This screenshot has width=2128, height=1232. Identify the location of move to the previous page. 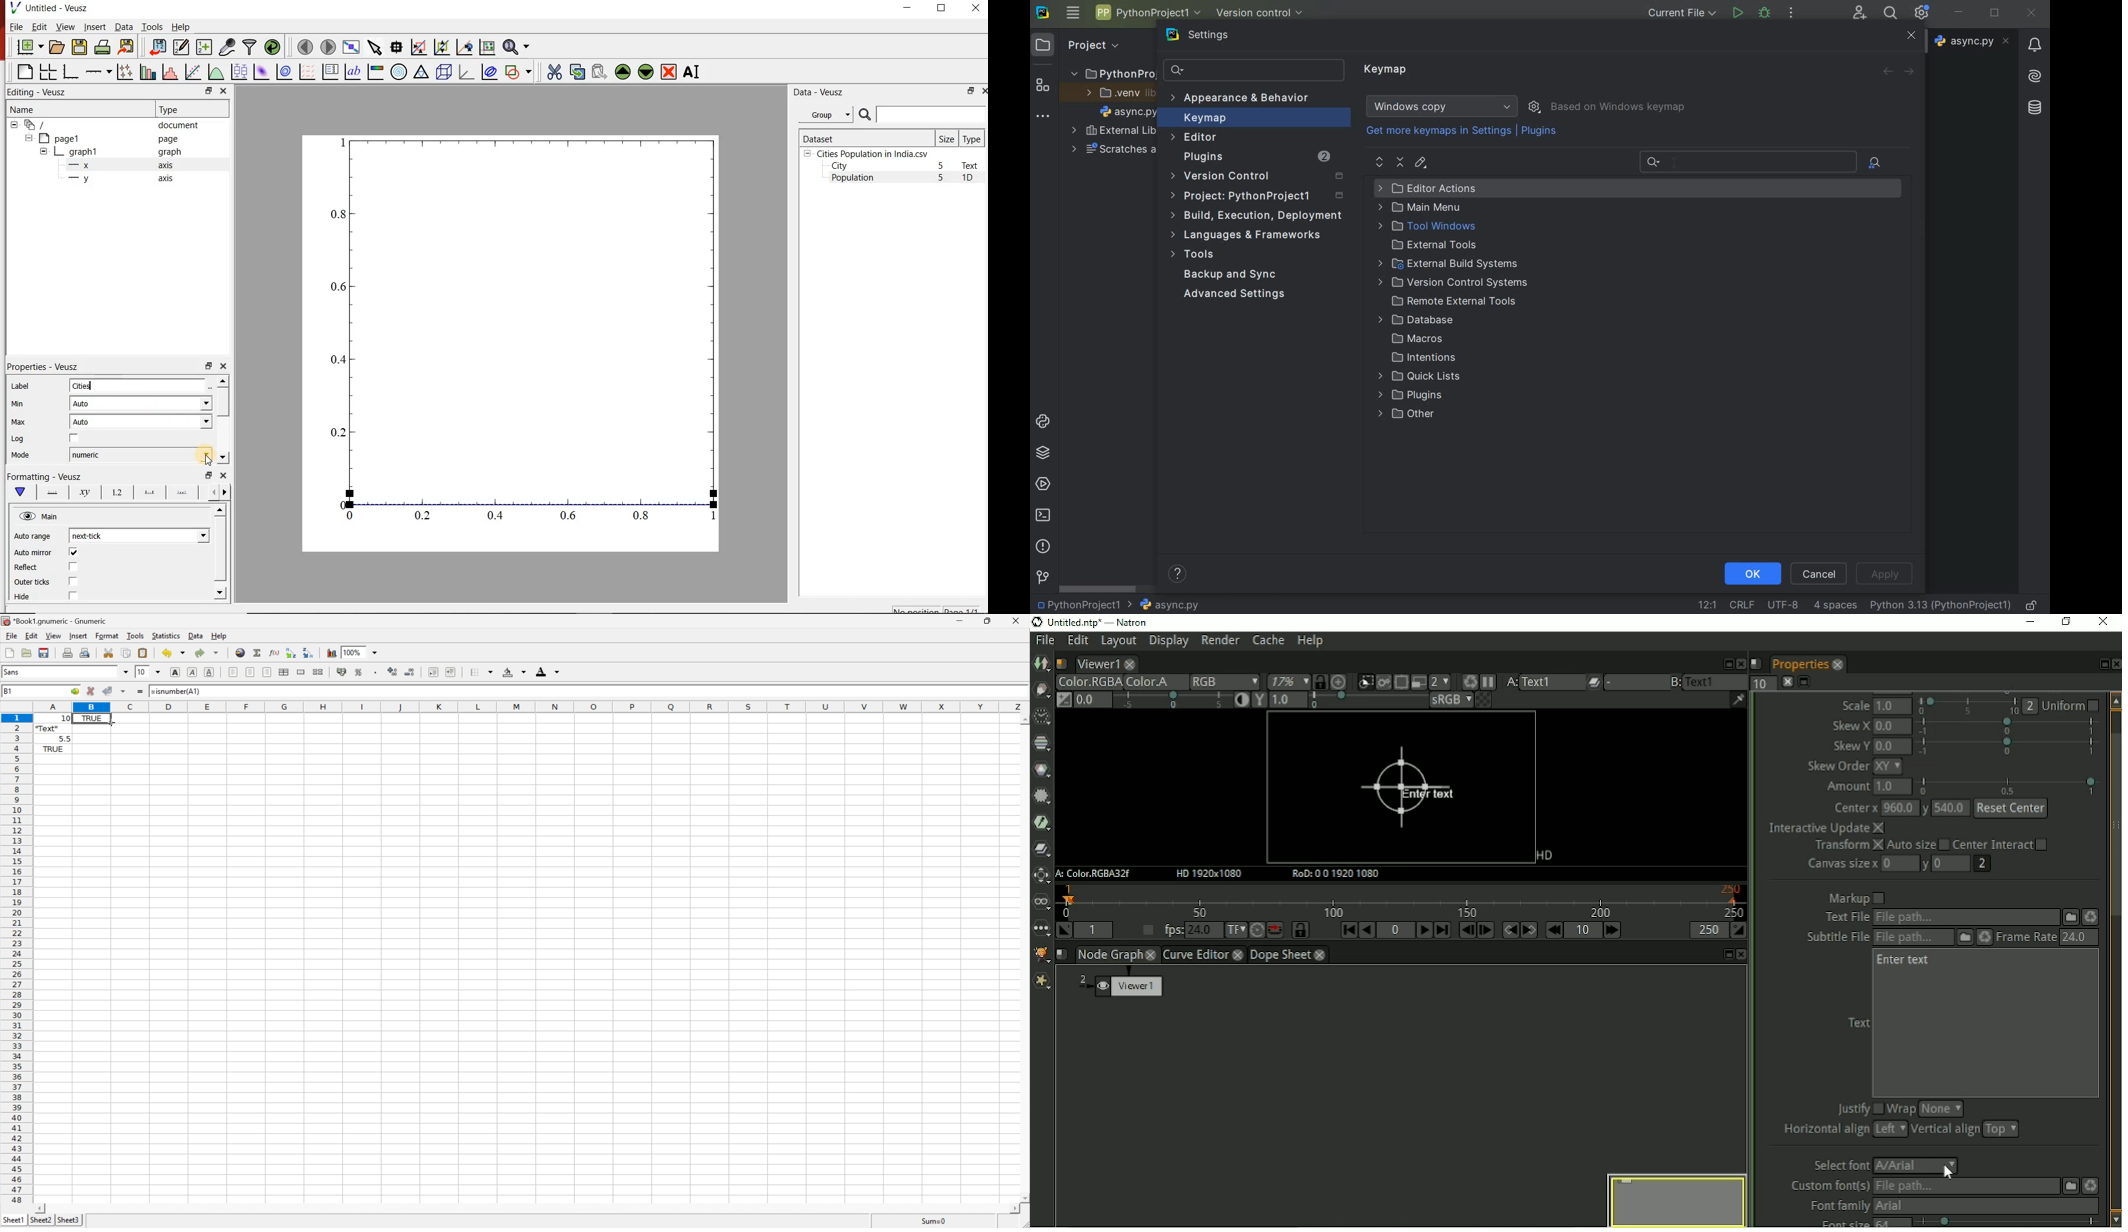
(303, 46).